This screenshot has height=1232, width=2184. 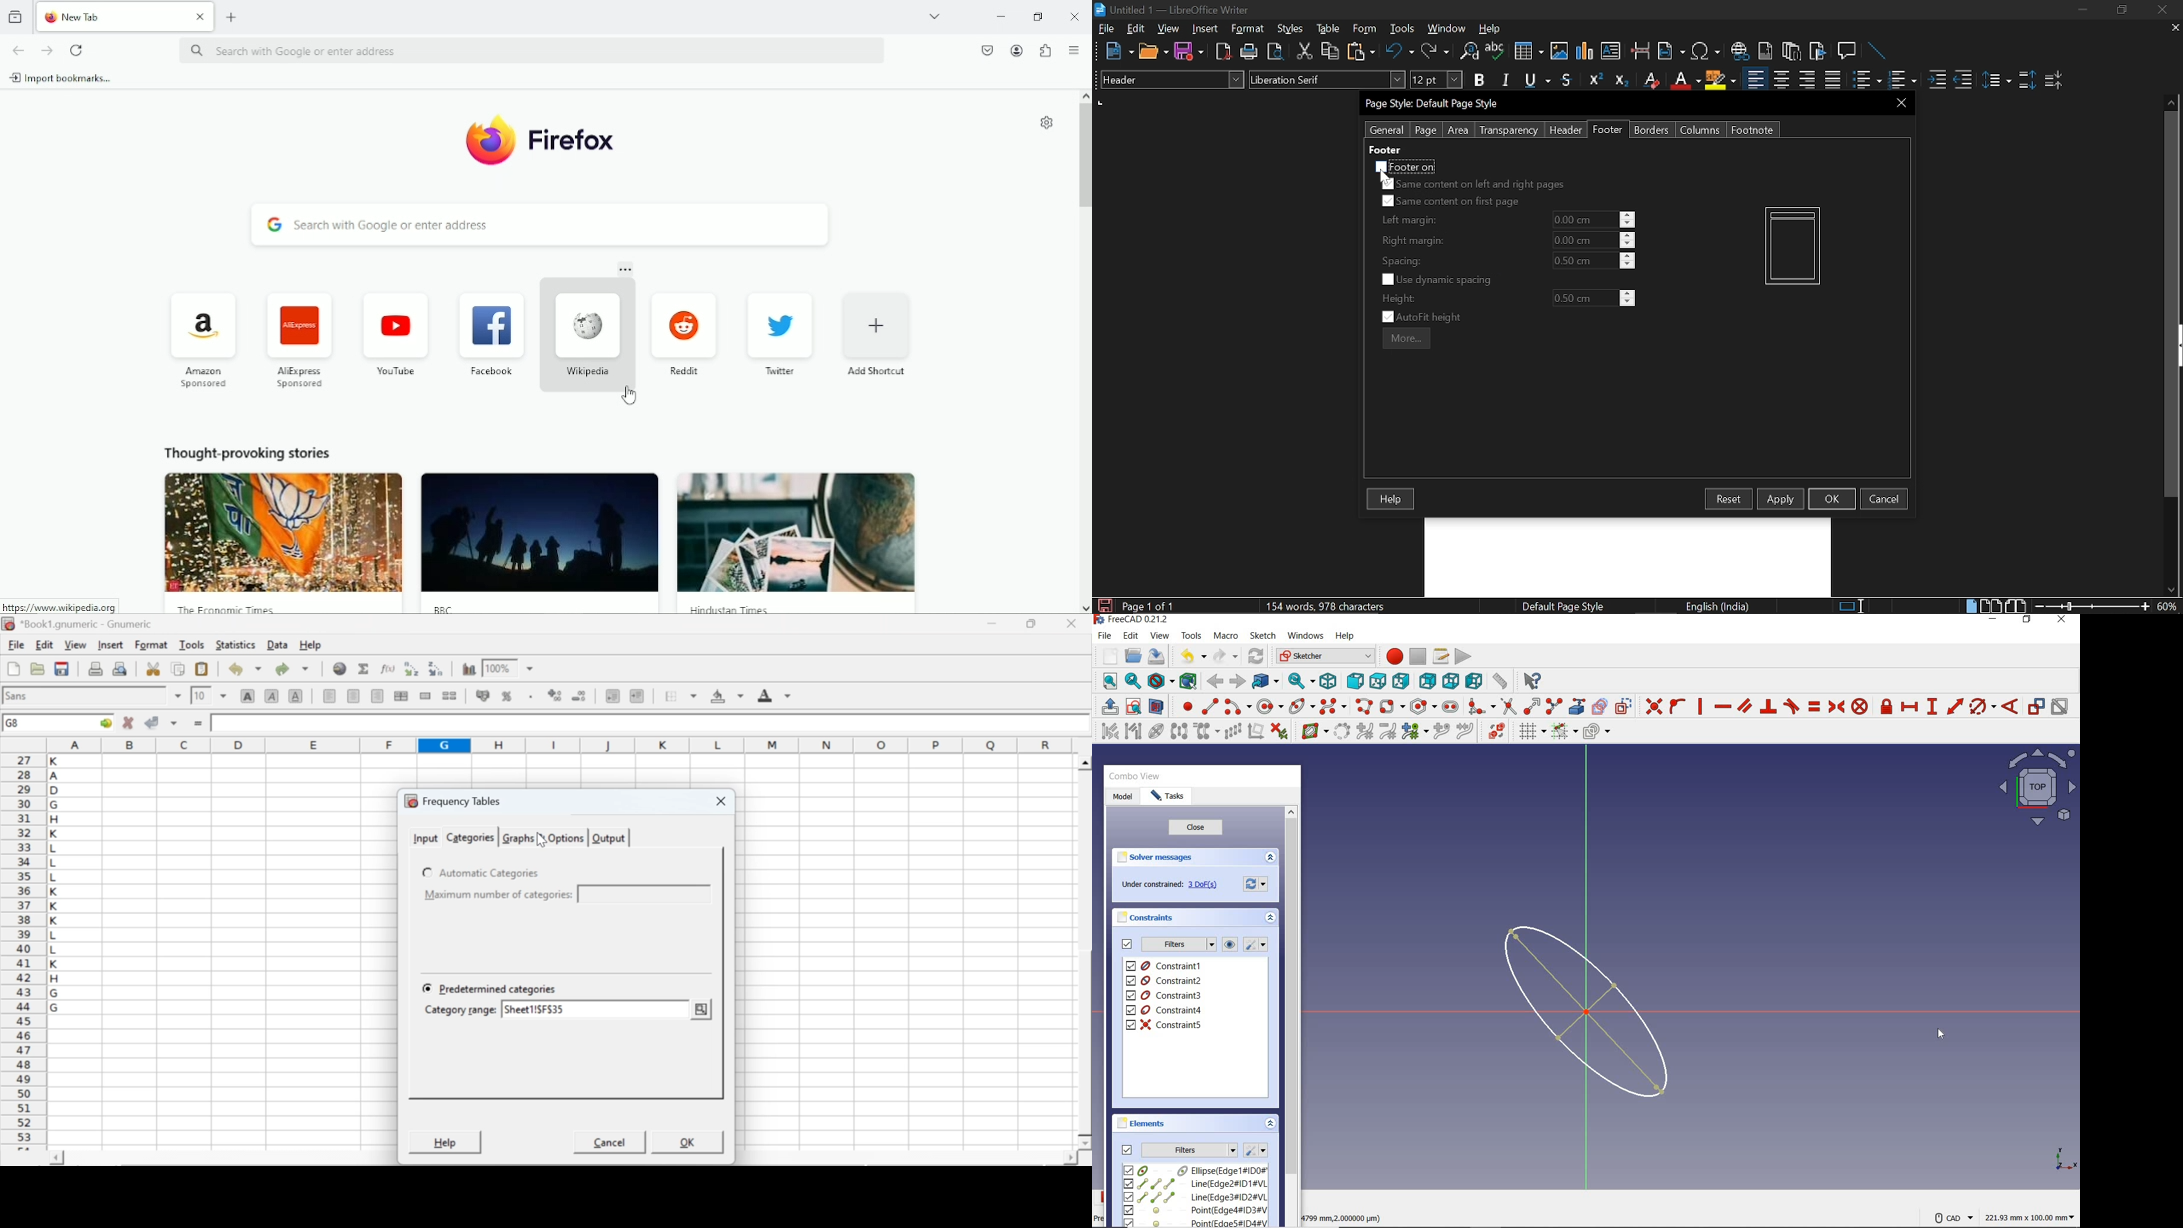 What do you see at coordinates (613, 695) in the screenshot?
I see `decrease indent` at bounding box center [613, 695].